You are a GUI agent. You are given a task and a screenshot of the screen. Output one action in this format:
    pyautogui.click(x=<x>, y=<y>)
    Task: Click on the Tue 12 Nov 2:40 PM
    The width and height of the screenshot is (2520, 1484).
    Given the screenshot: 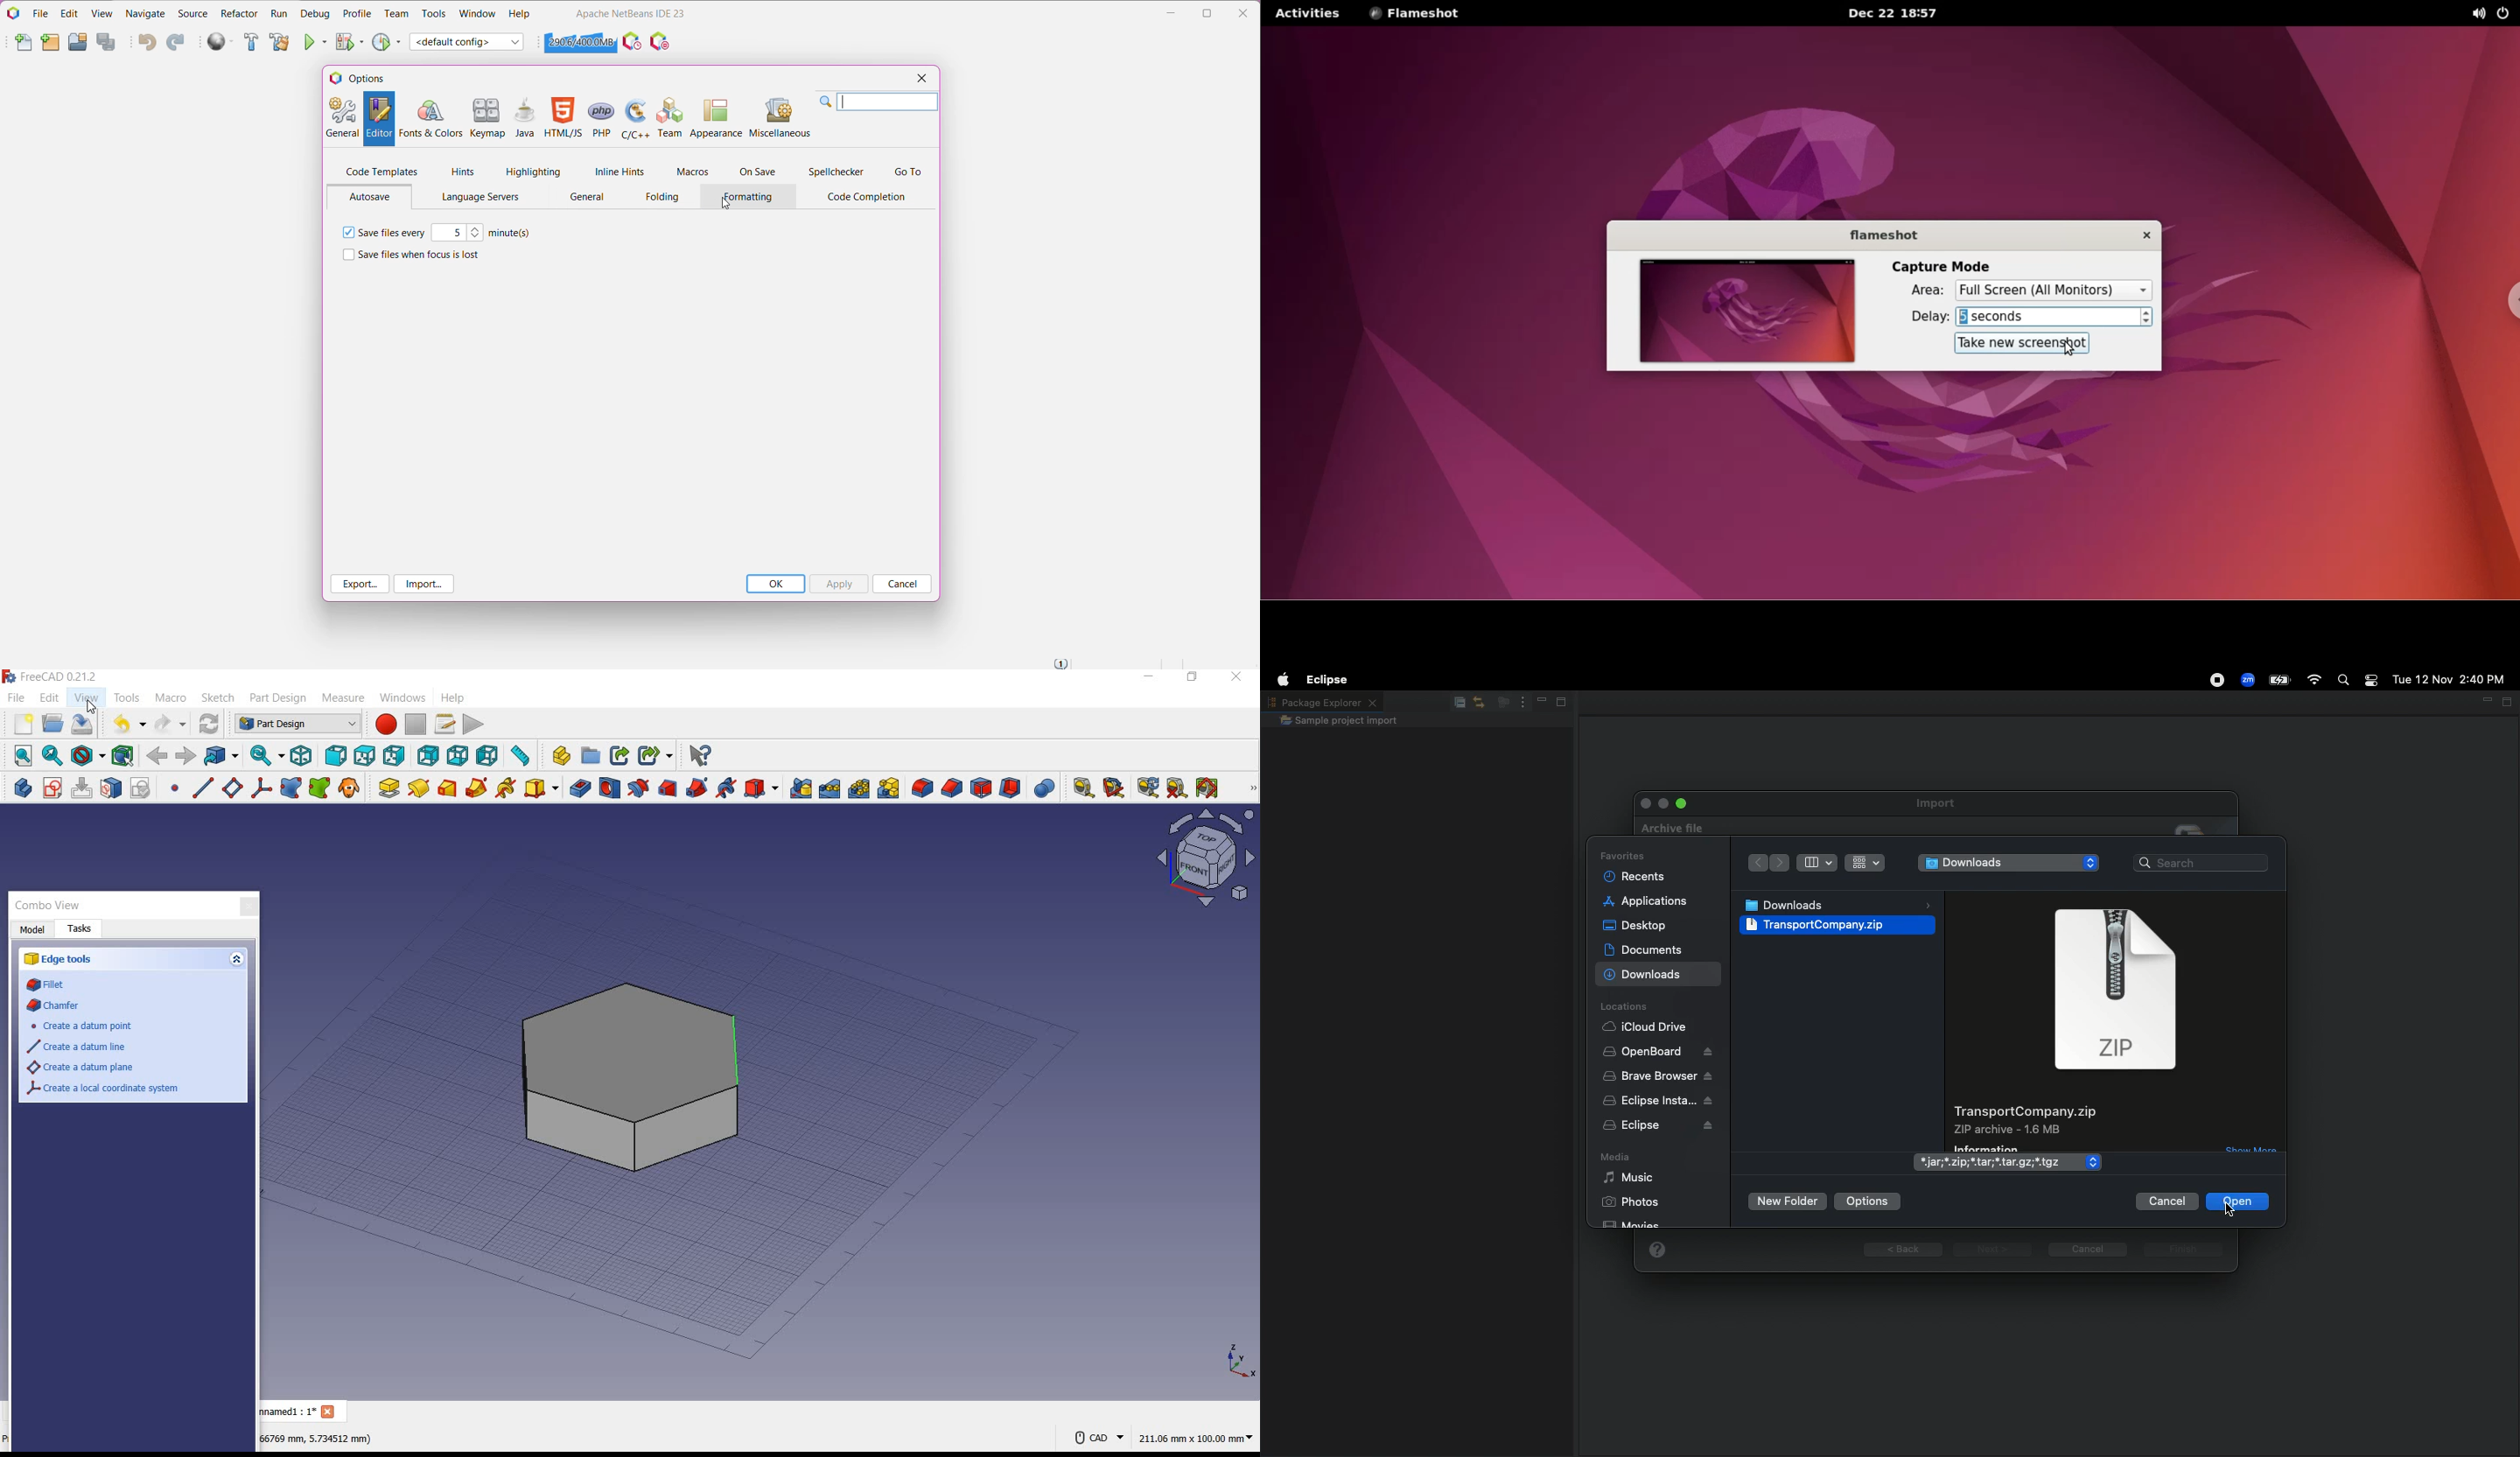 What is the action you would take?
    pyautogui.click(x=2448, y=680)
    